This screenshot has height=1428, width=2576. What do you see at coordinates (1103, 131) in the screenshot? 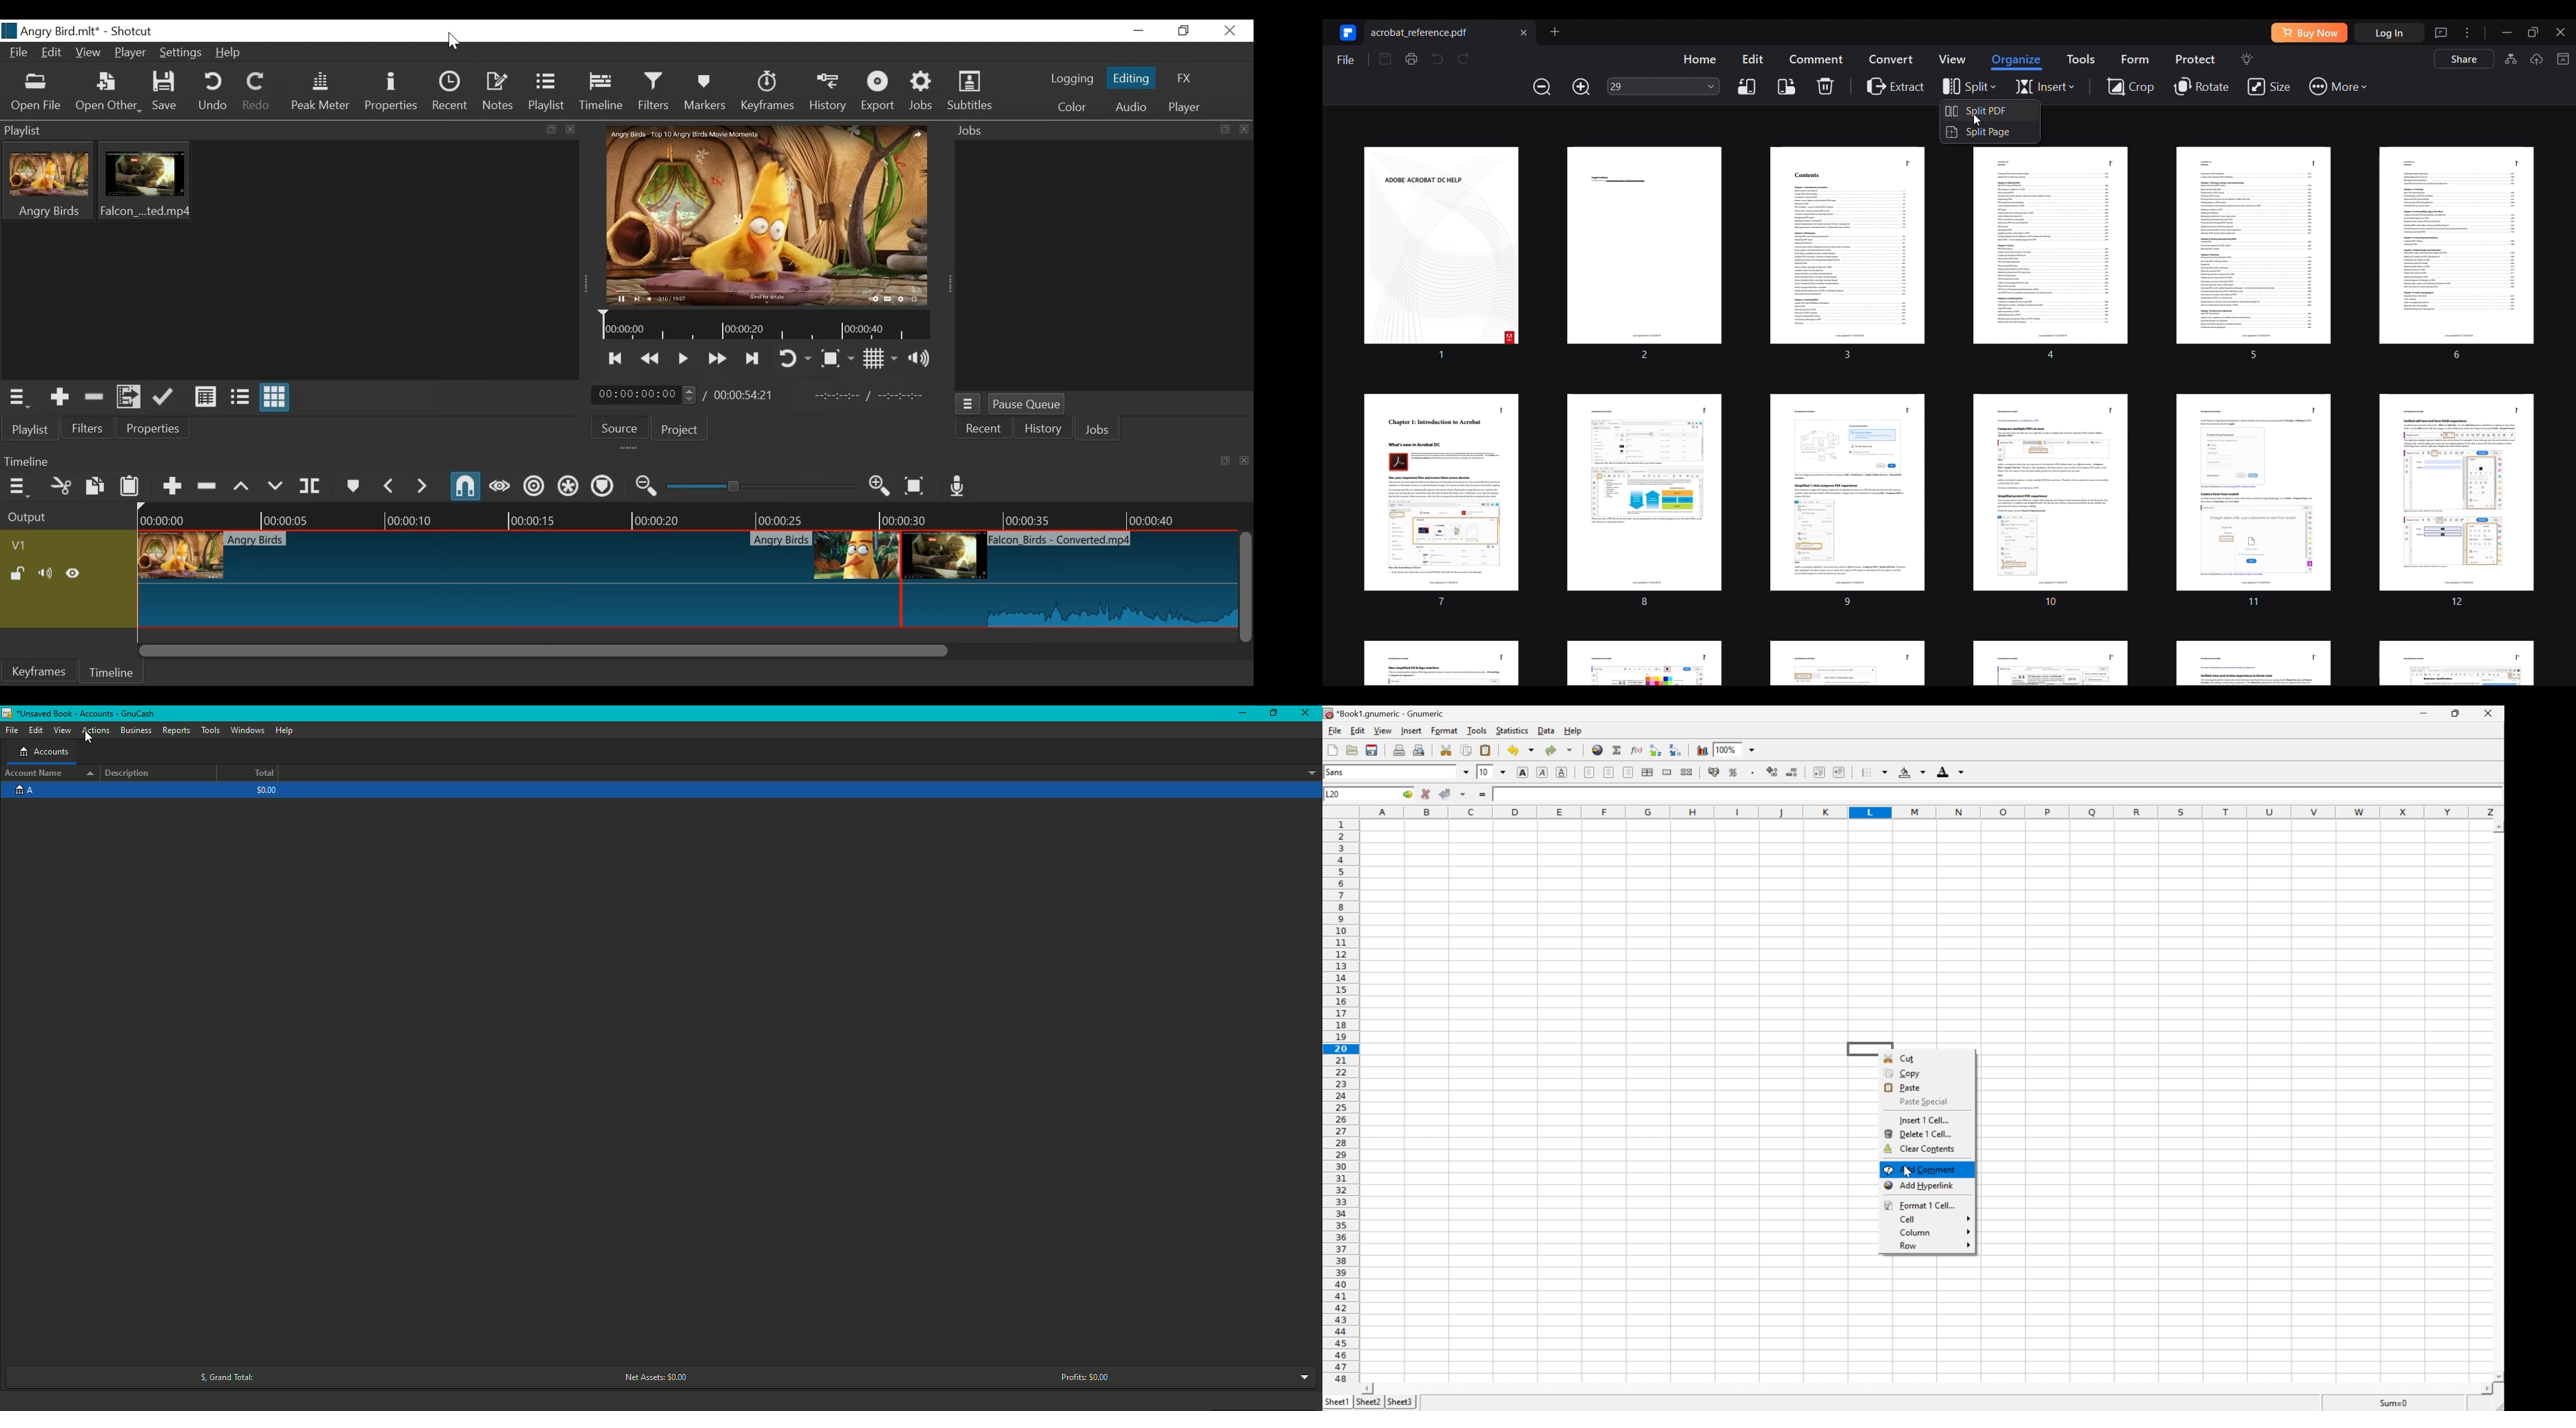
I see `Jobs Panel` at bounding box center [1103, 131].